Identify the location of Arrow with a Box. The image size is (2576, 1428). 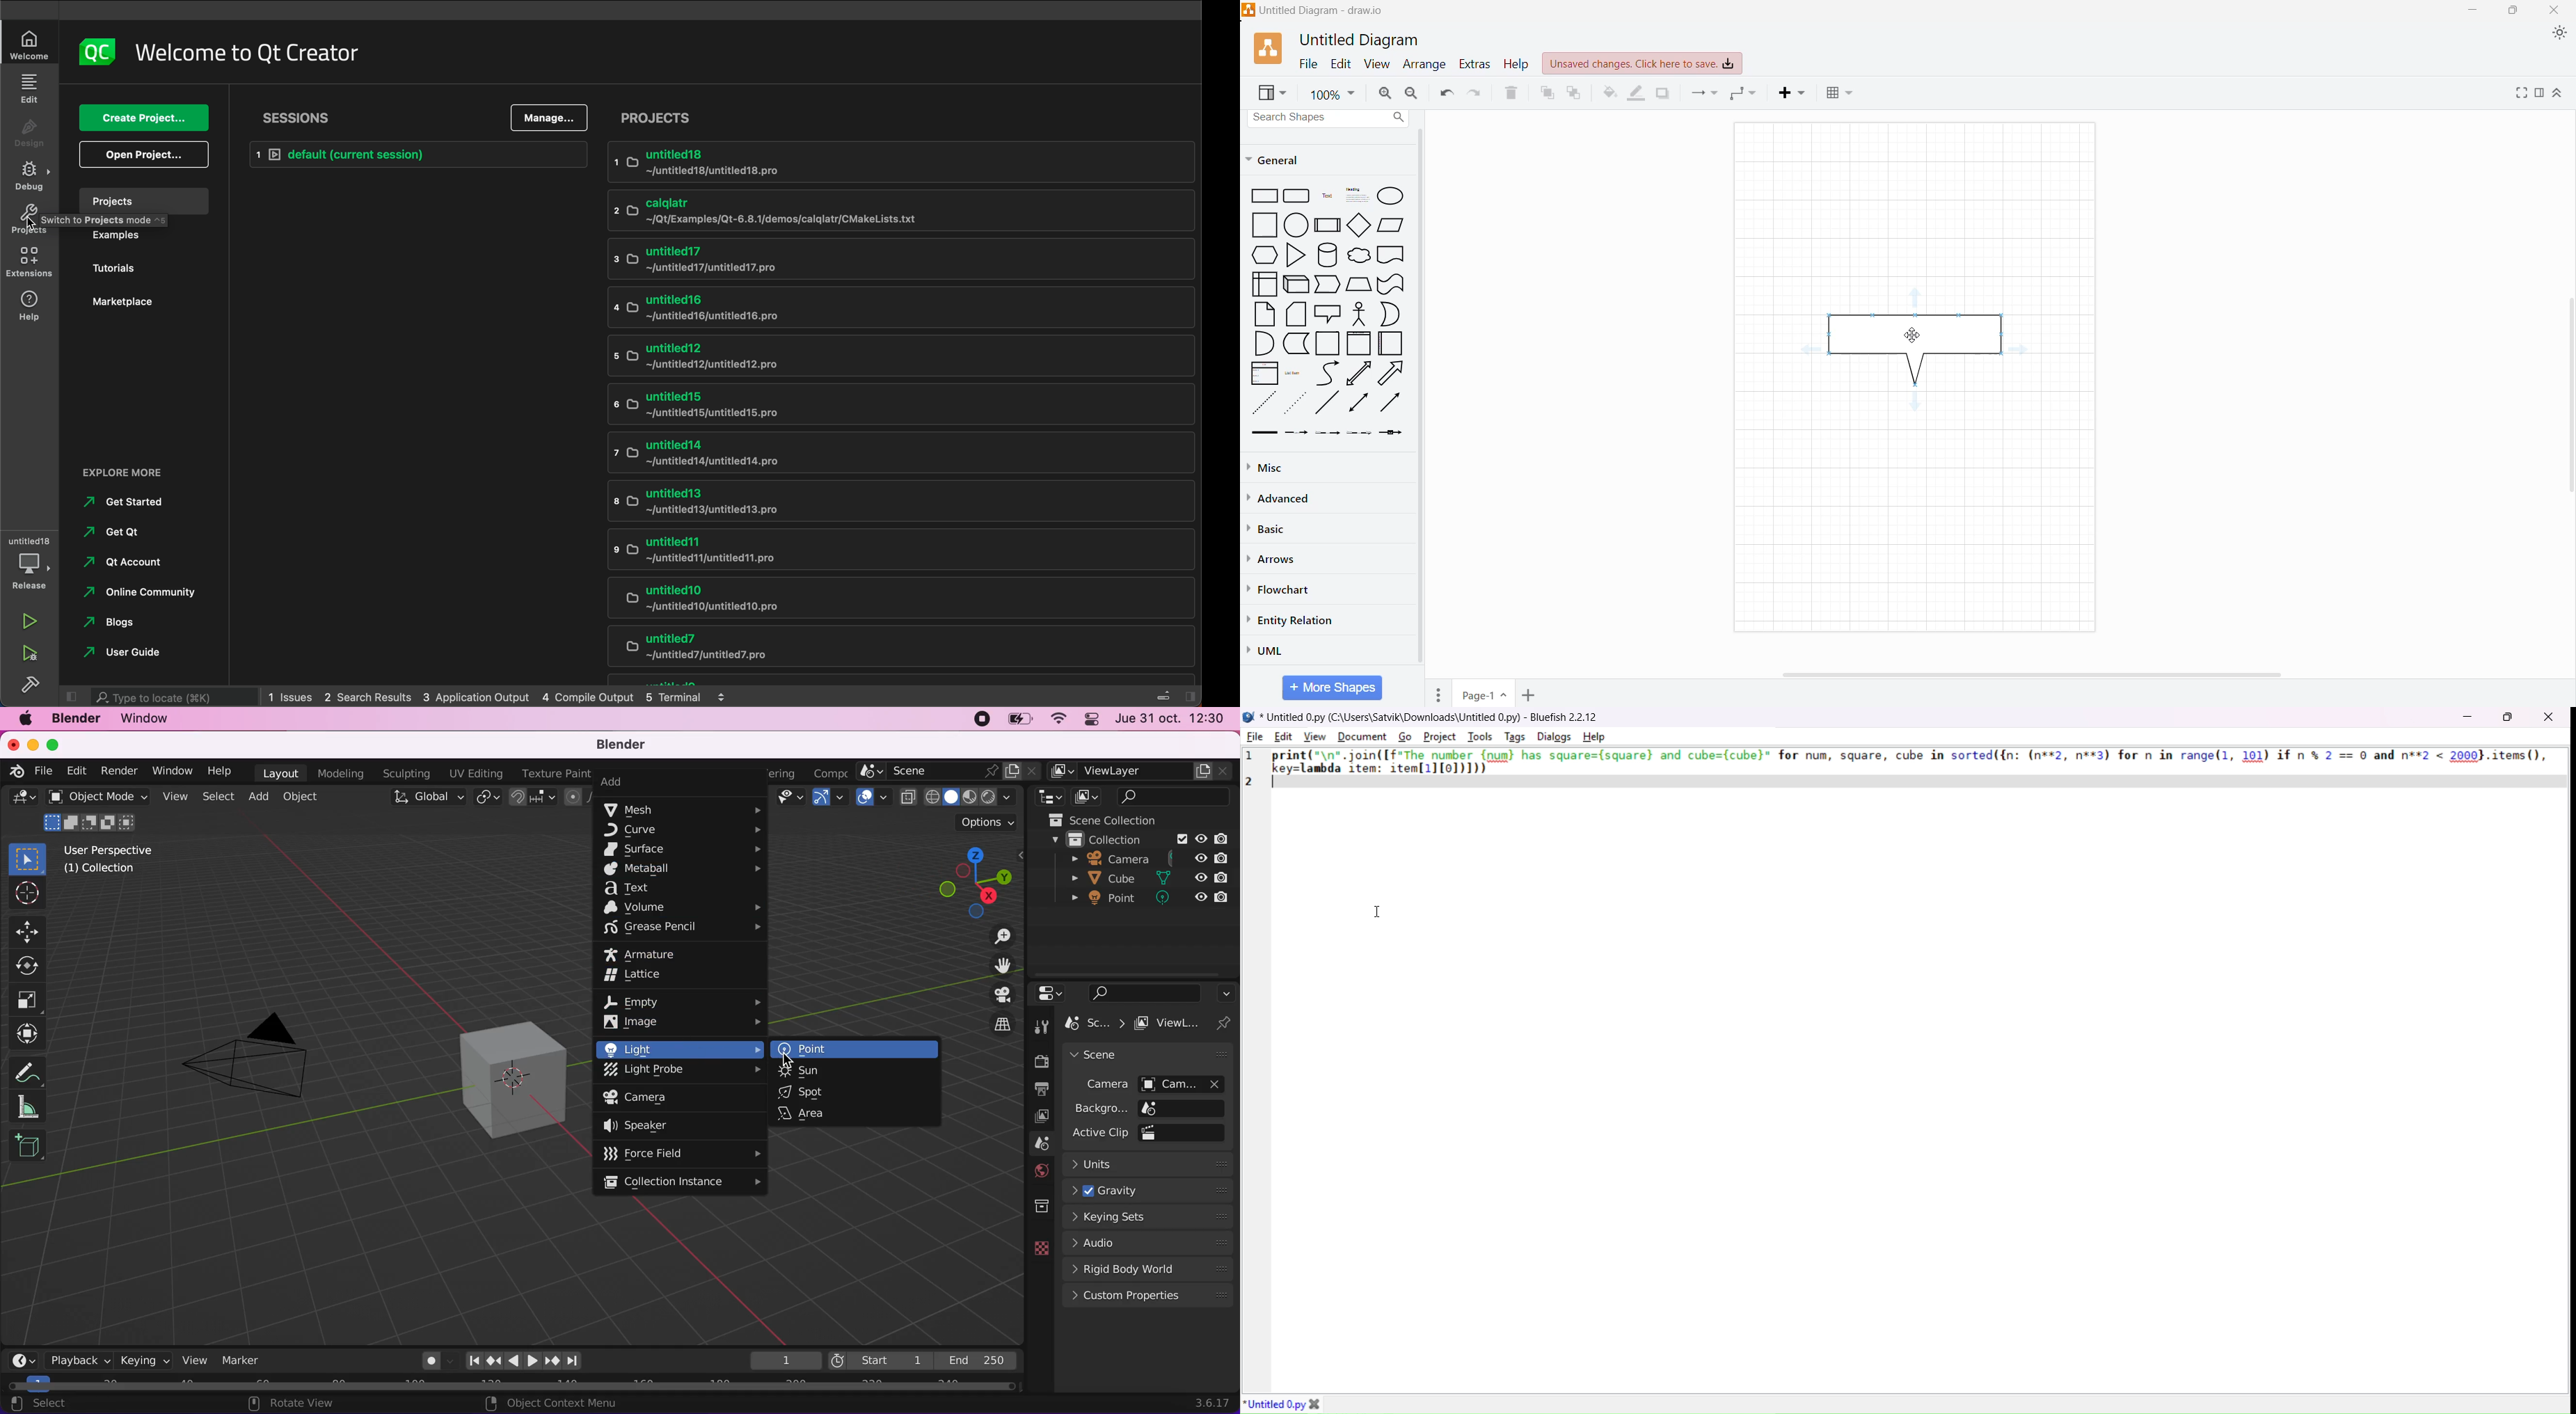
(1392, 433).